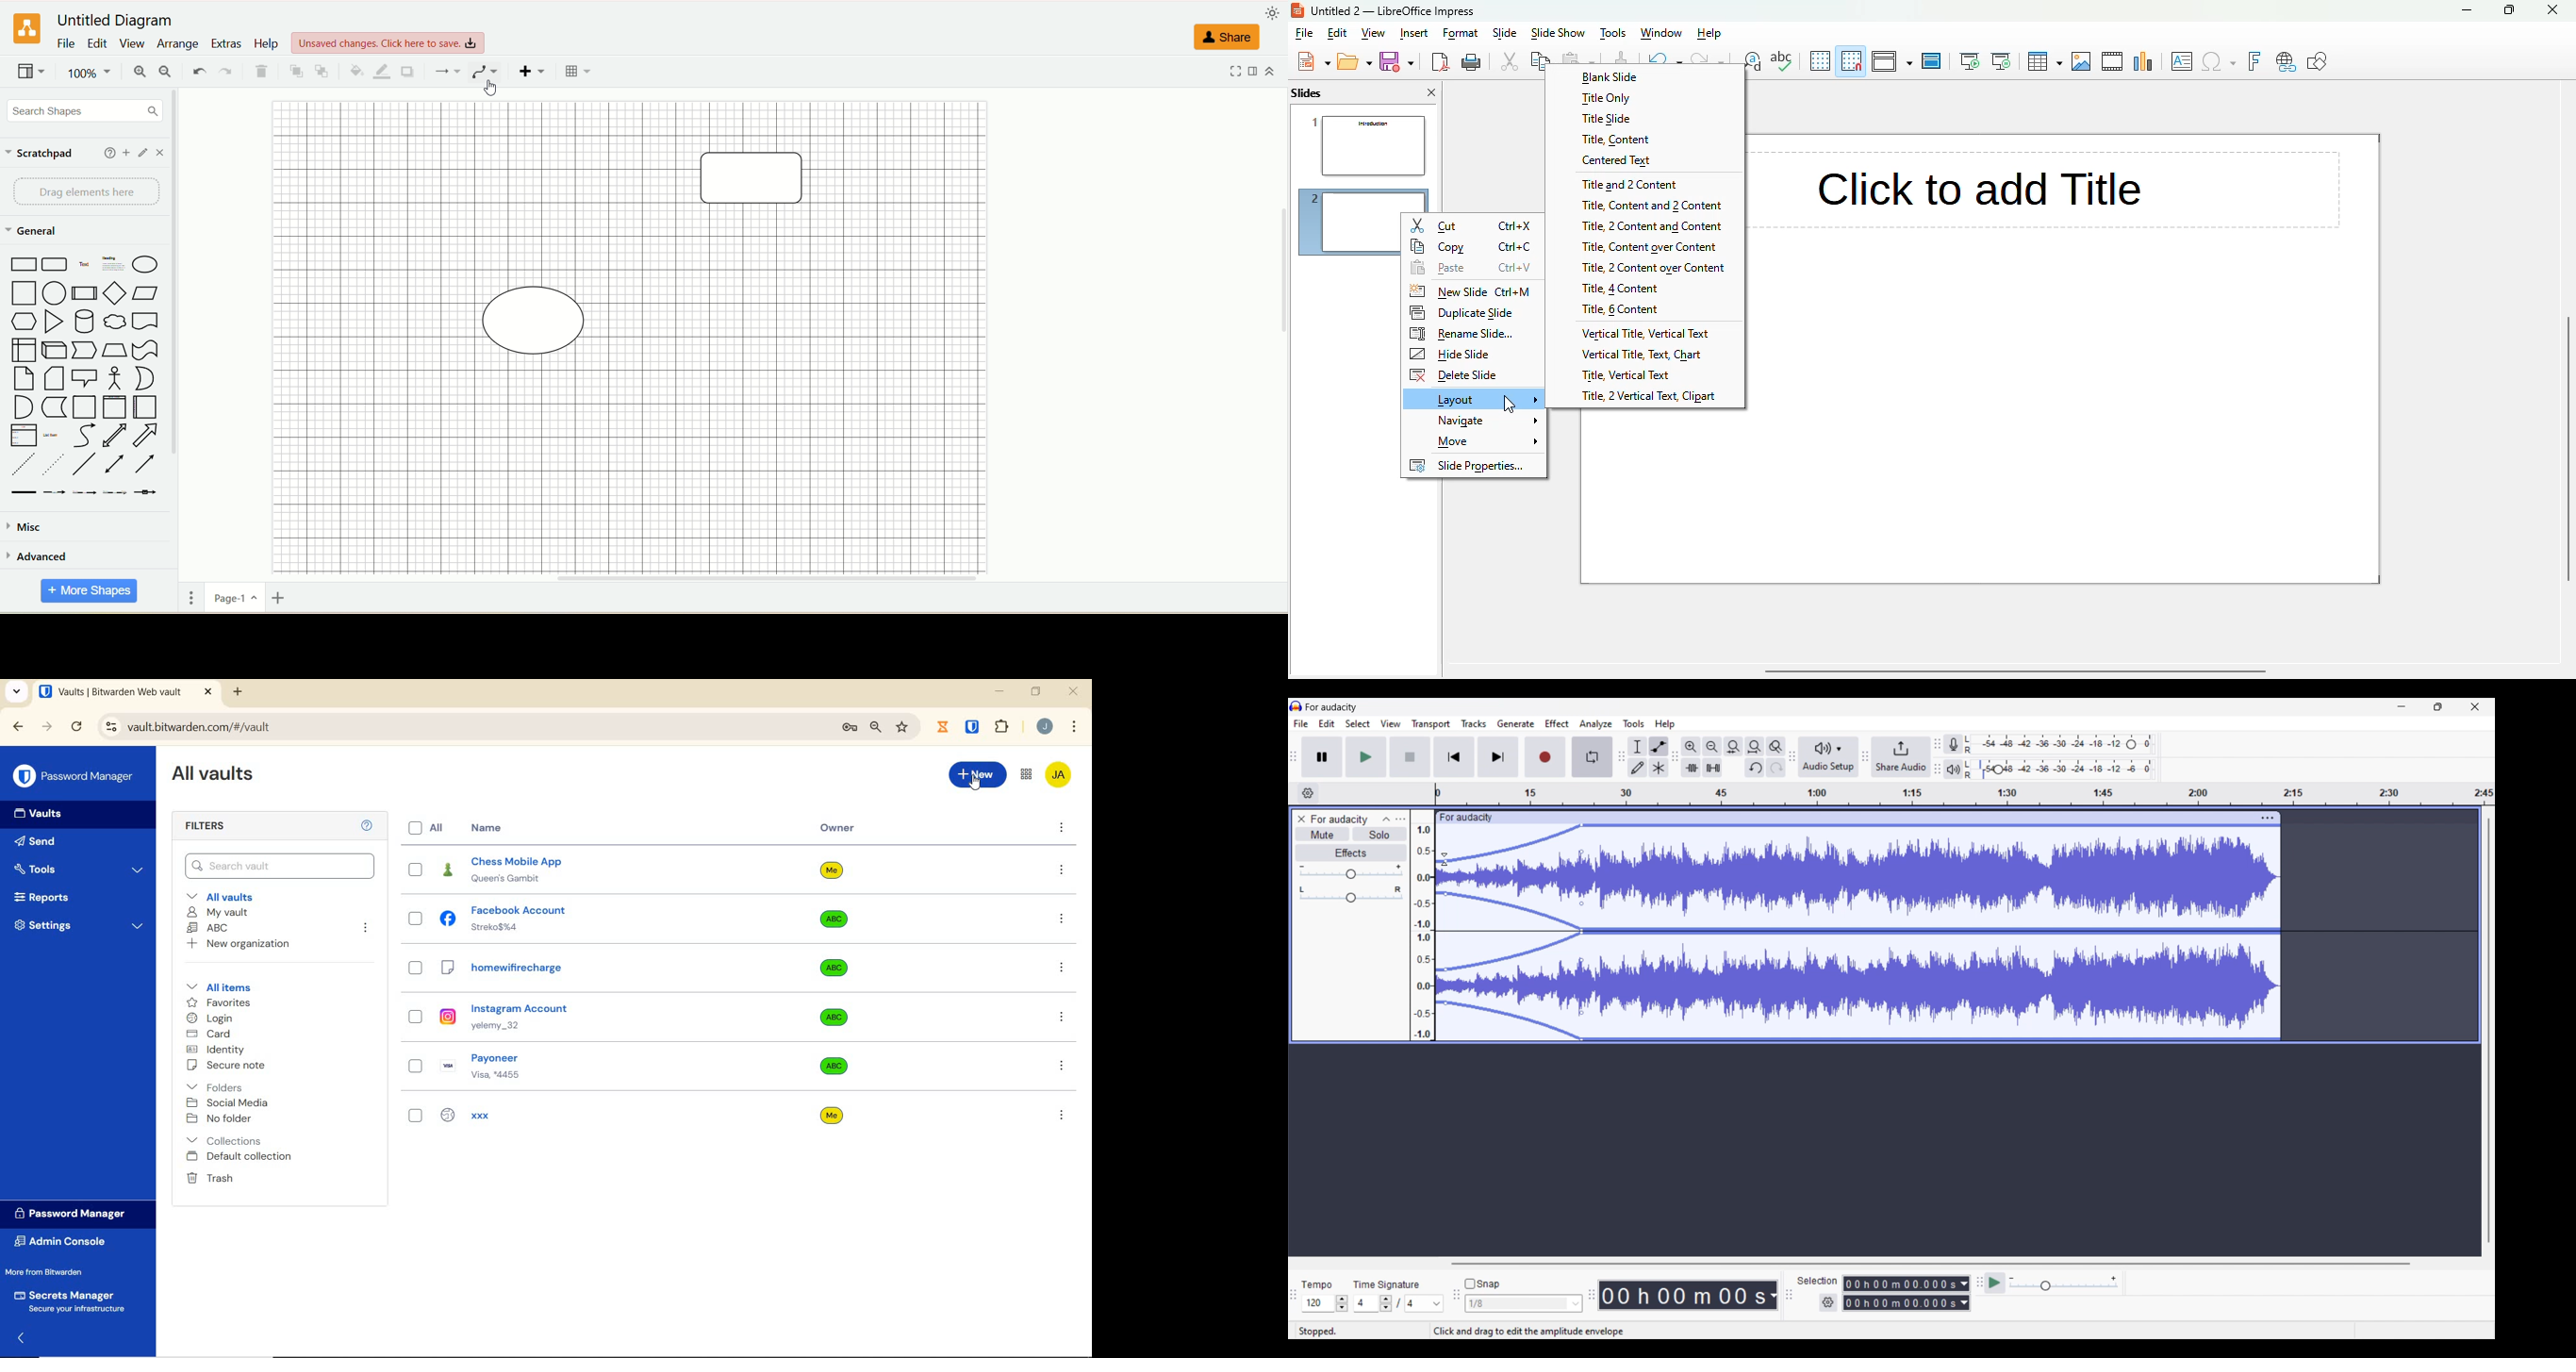  I want to click on collections, so click(226, 1139).